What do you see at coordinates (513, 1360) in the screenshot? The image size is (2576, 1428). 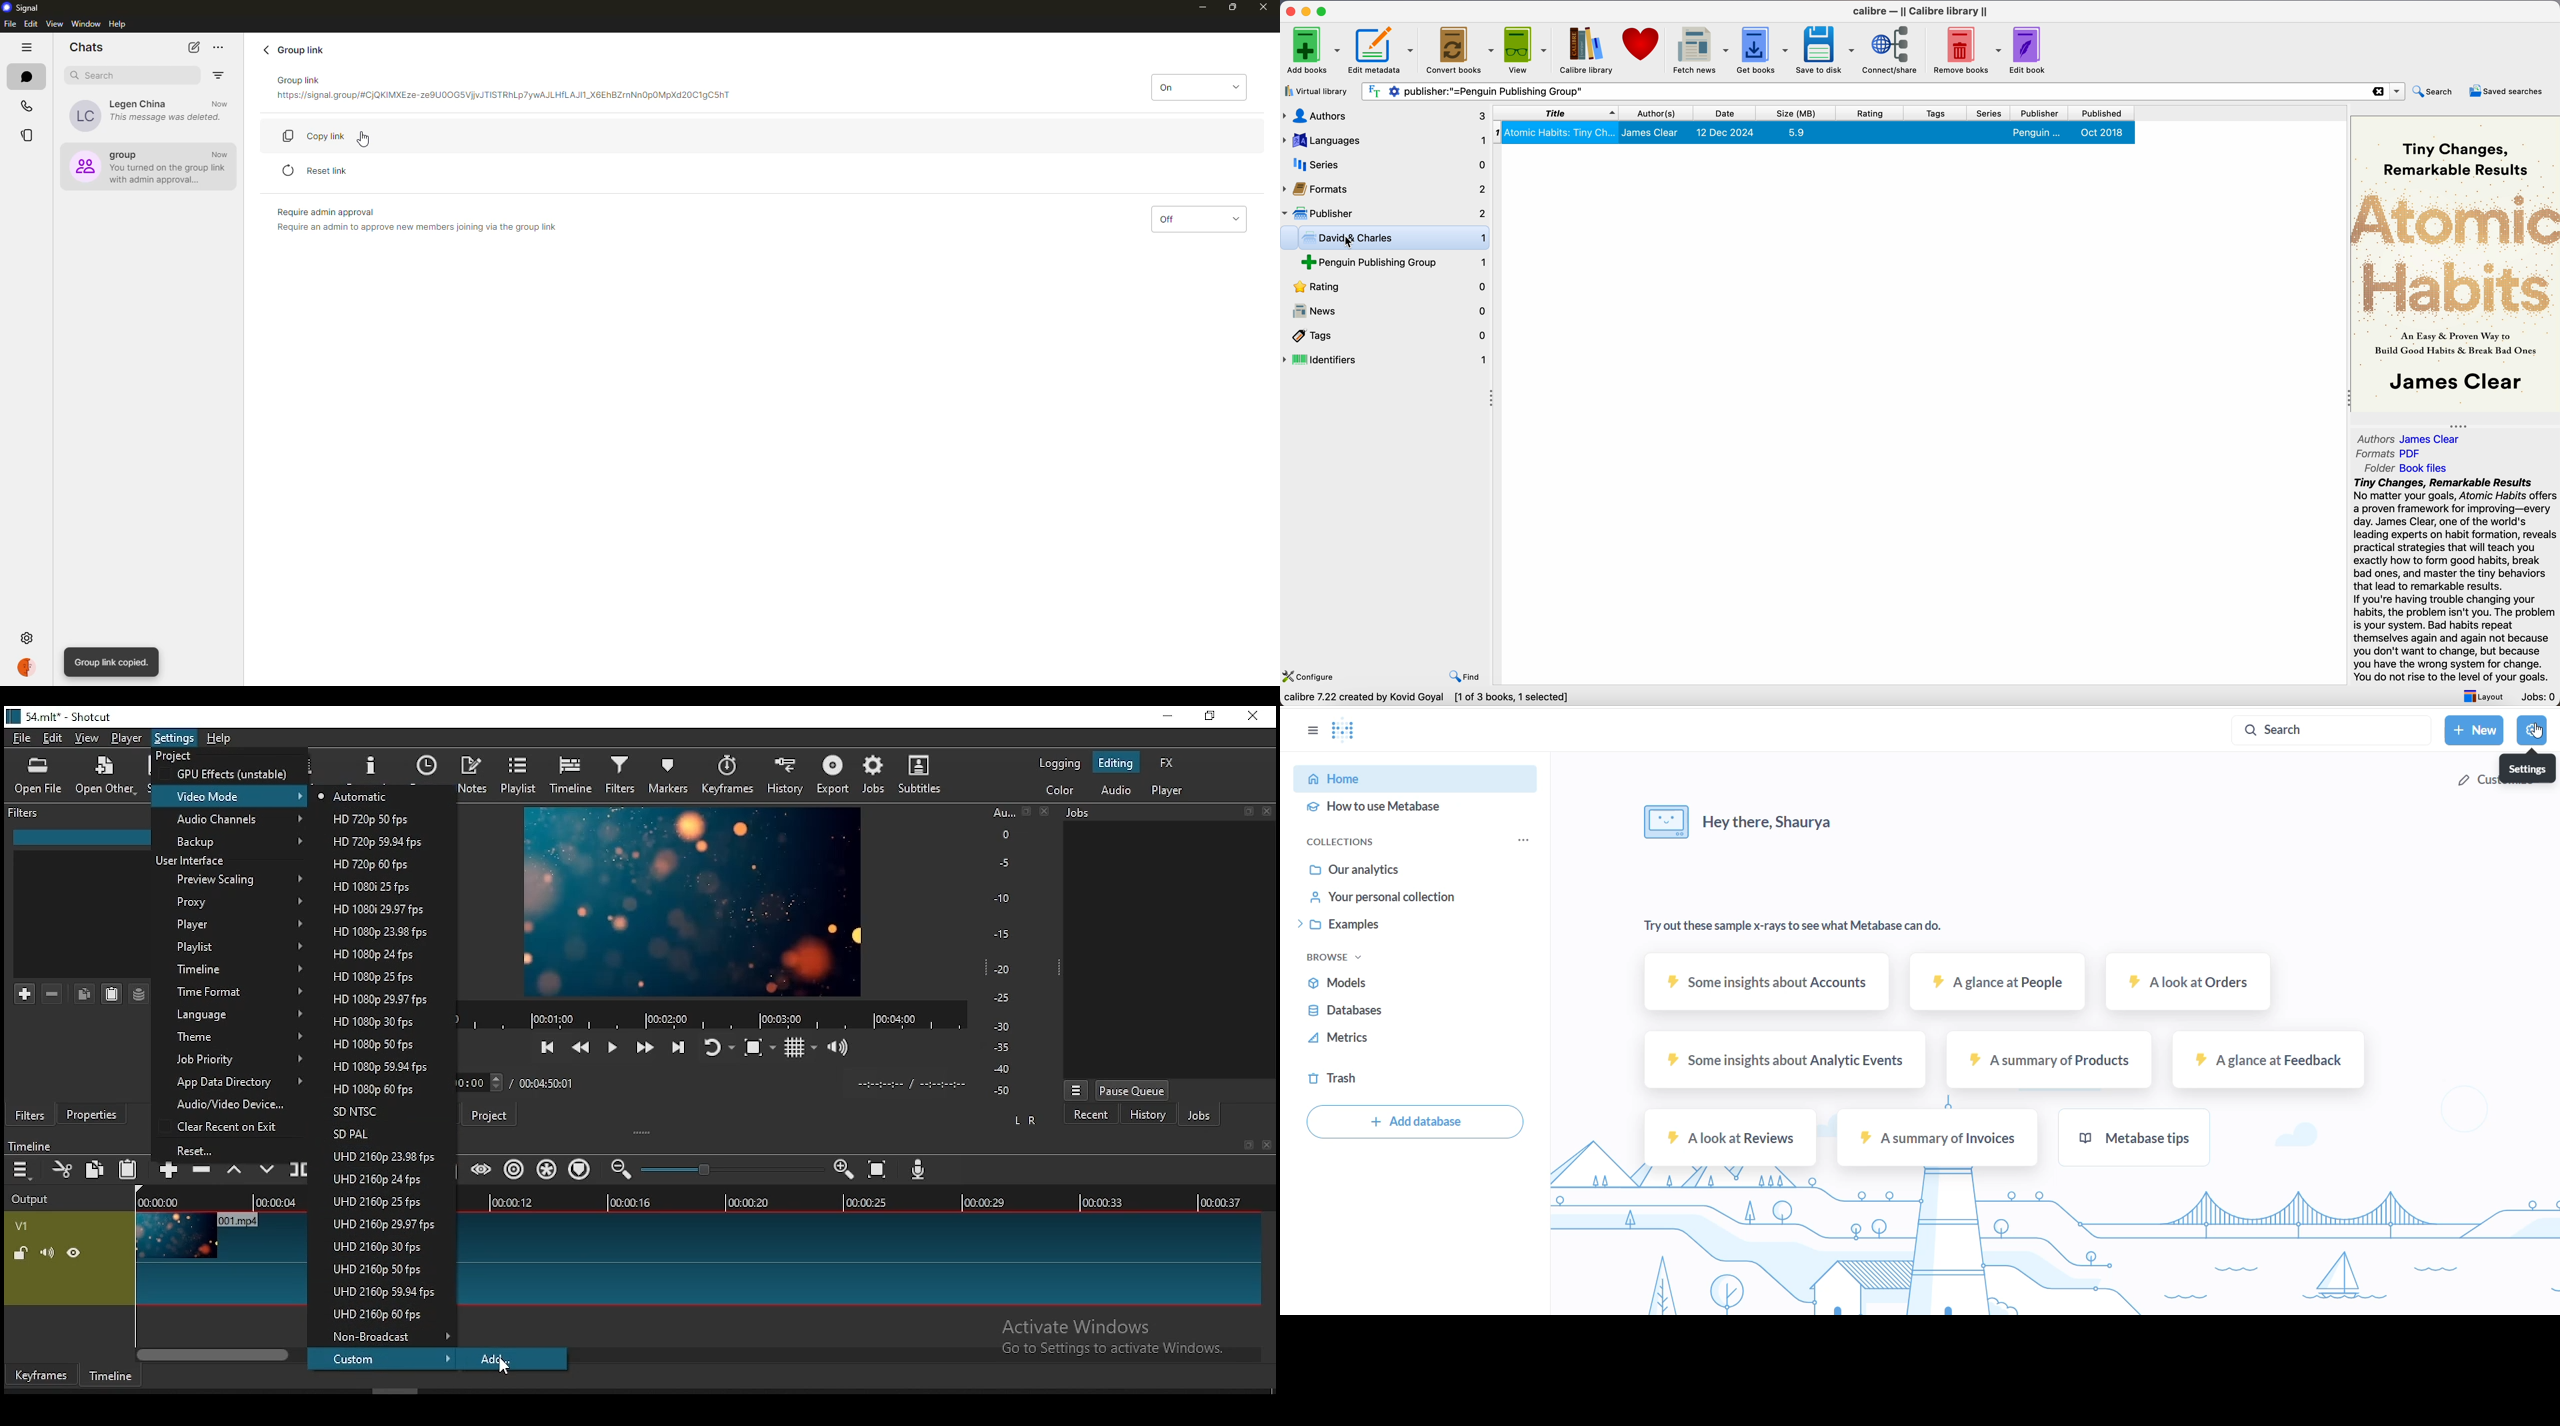 I see `add` at bounding box center [513, 1360].